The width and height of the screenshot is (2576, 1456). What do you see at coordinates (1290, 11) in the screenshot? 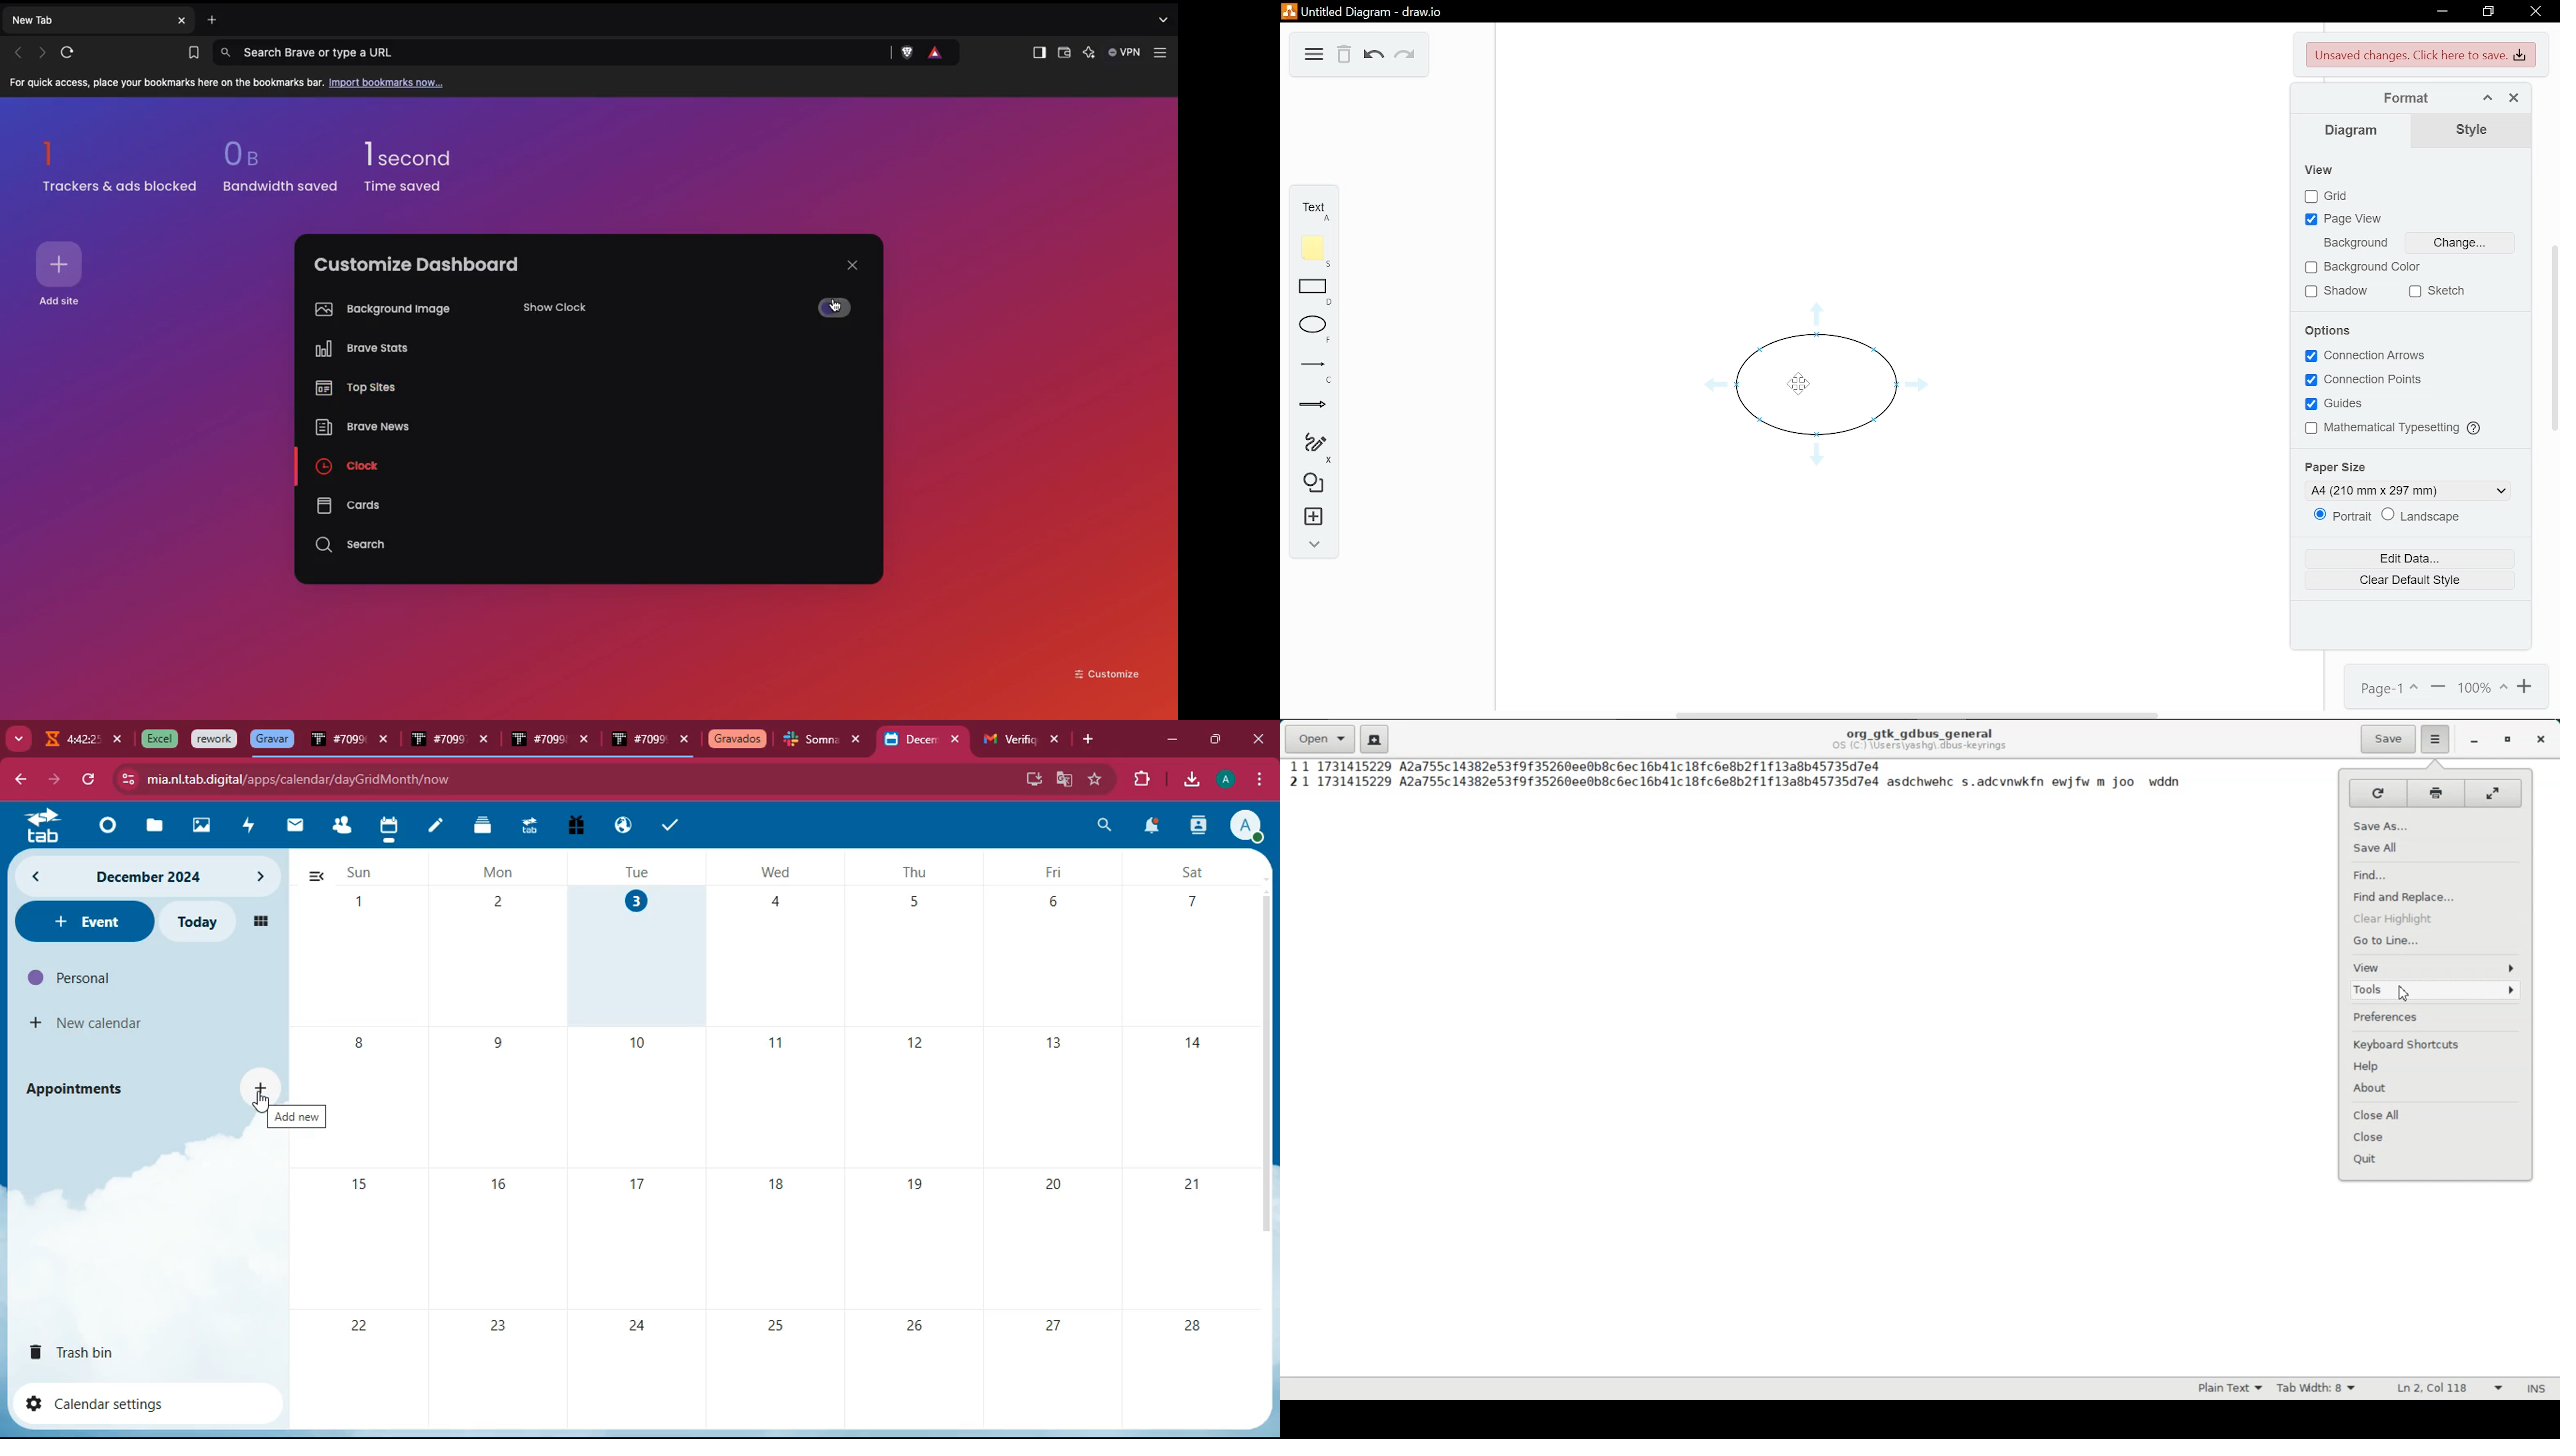
I see `logo` at bounding box center [1290, 11].